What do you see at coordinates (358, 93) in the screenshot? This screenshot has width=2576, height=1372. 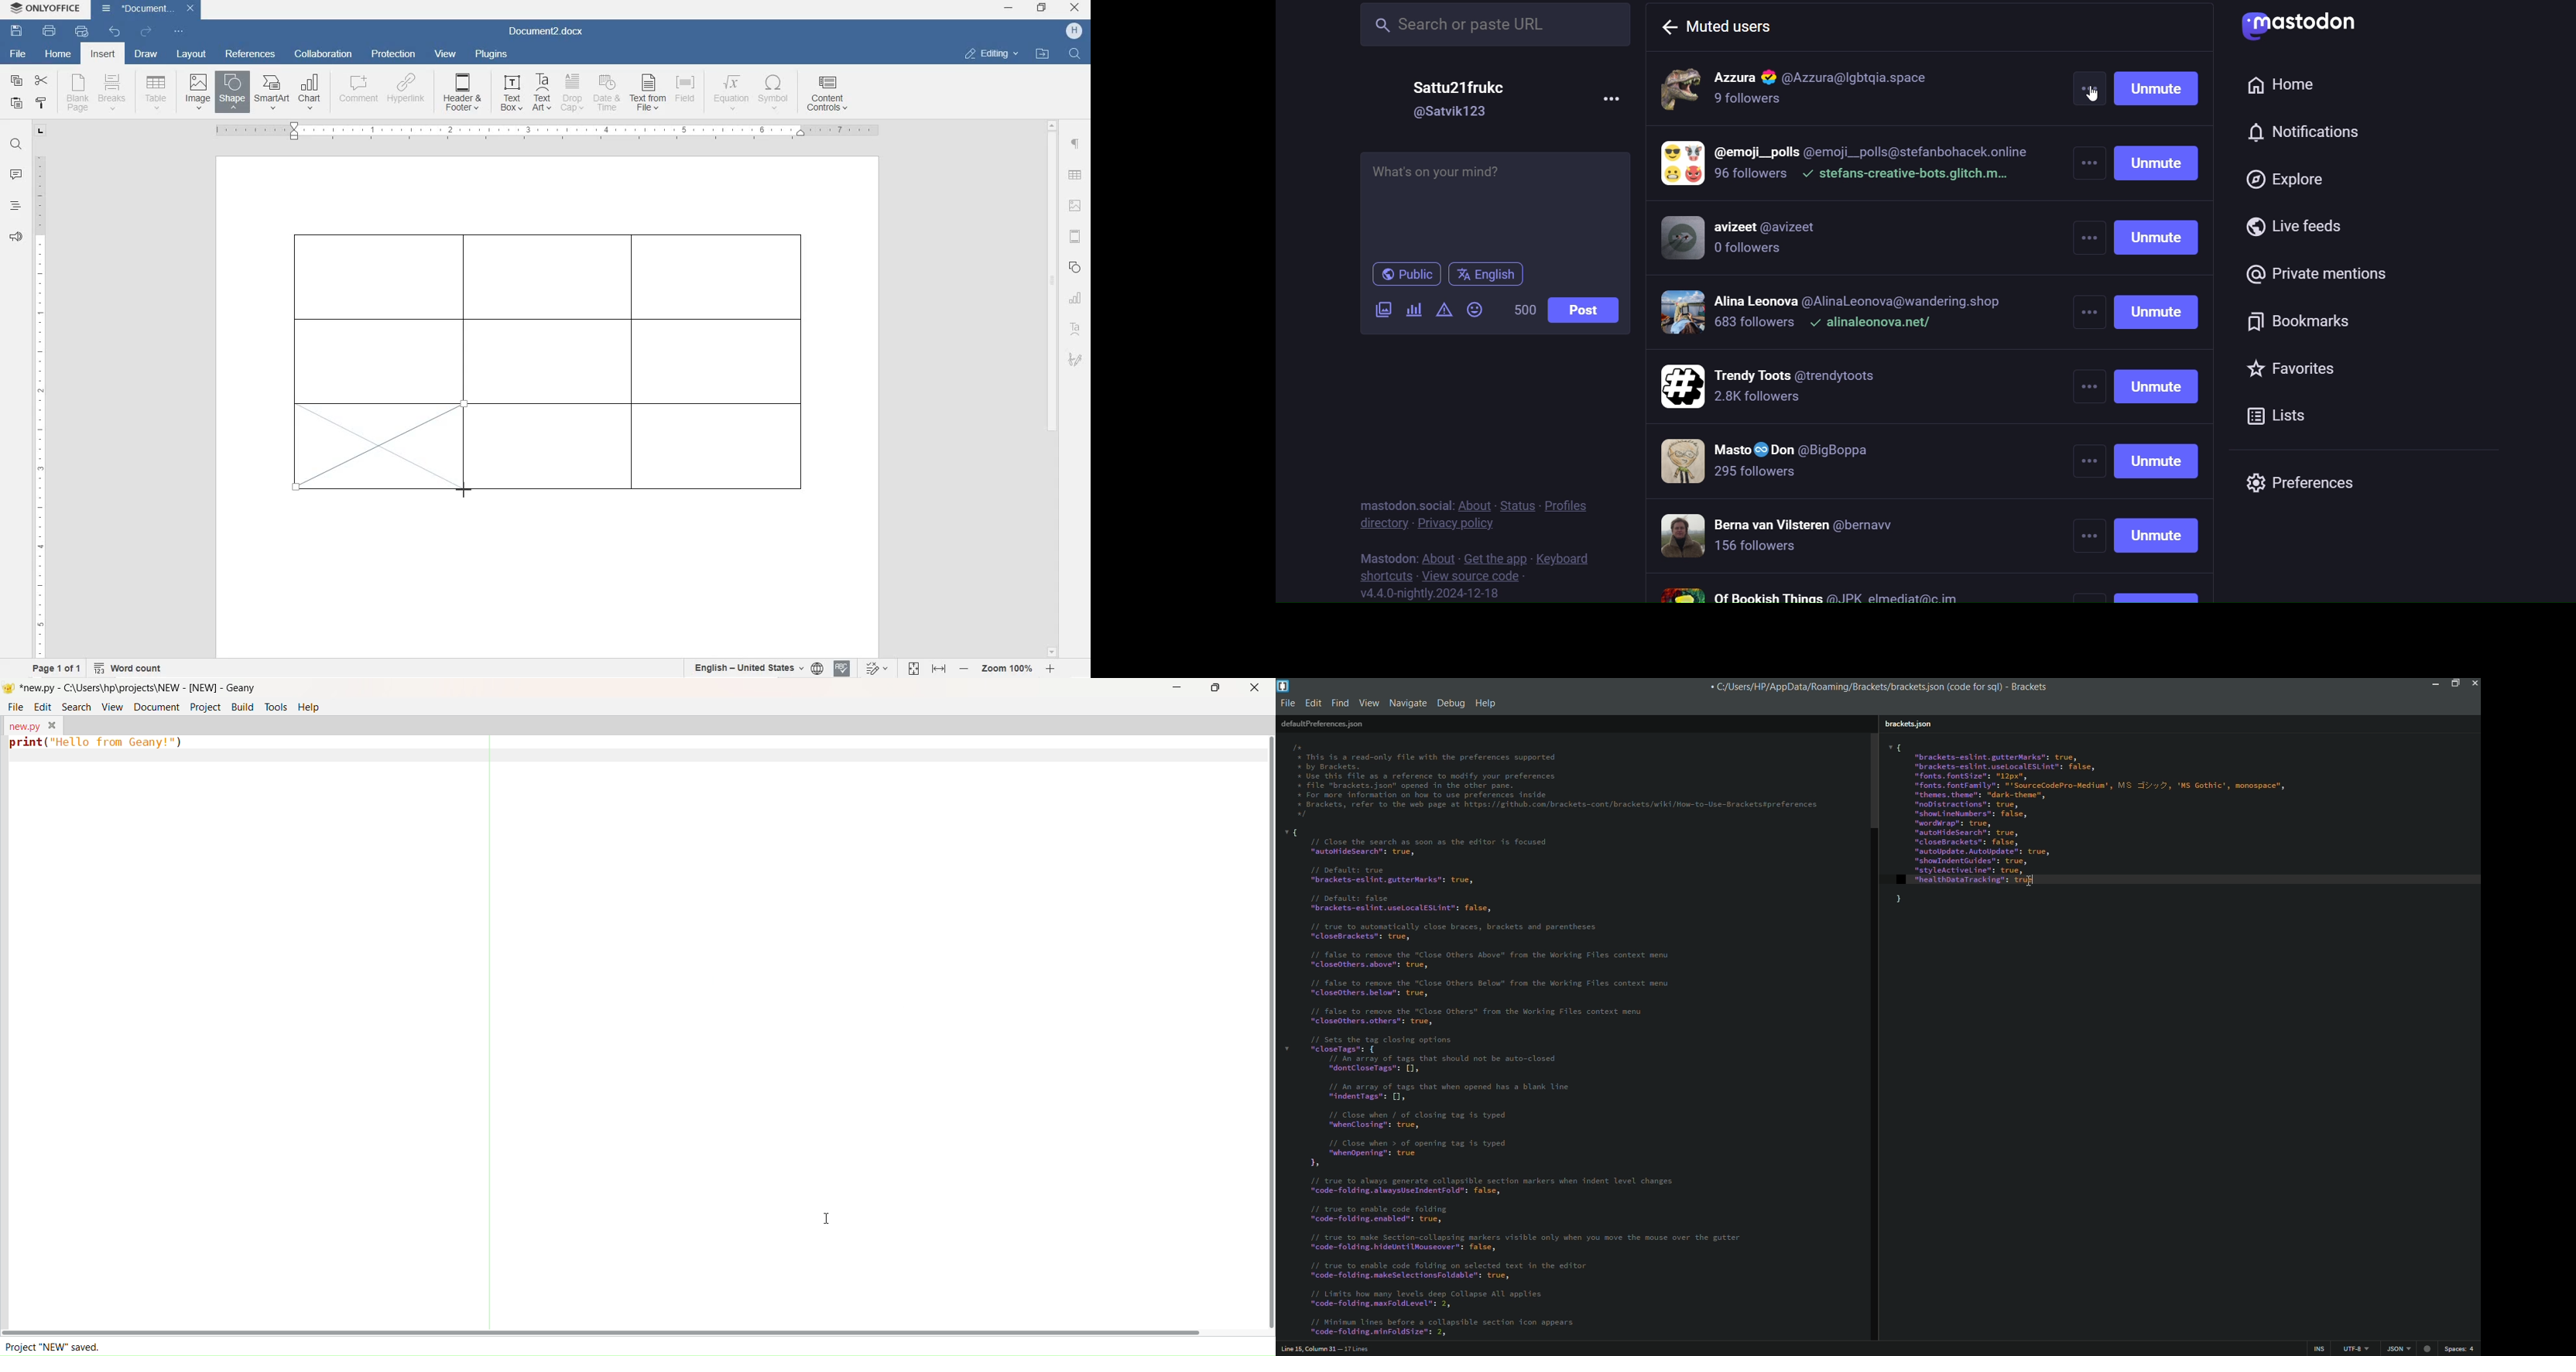 I see `COMMENT` at bounding box center [358, 93].